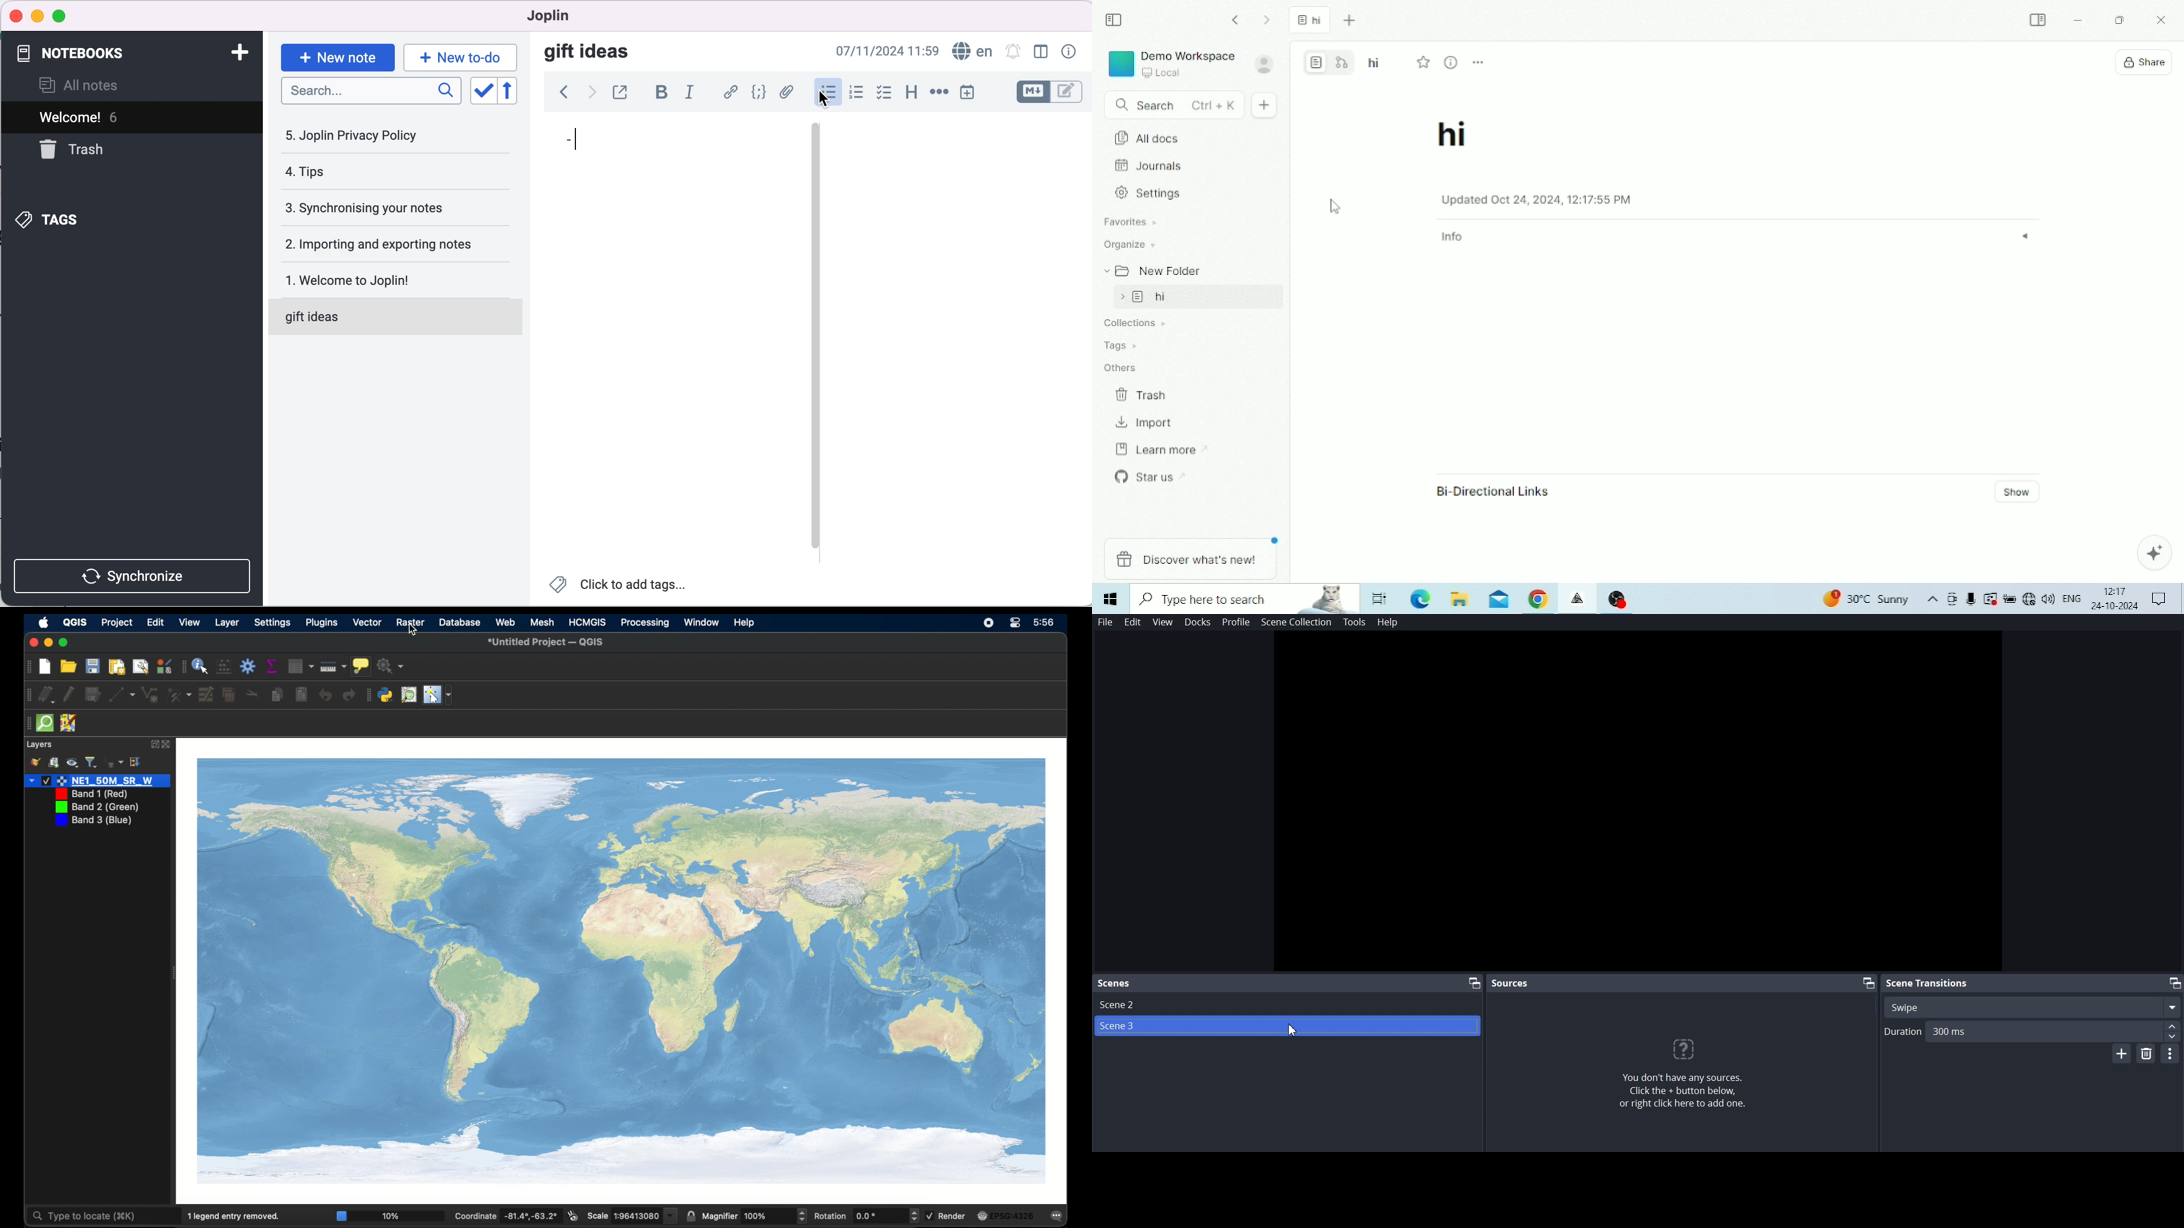 This screenshot has height=1232, width=2184. What do you see at coordinates (702, 623) in the screenshot?
I see `window` at bounding box center [702, 623].